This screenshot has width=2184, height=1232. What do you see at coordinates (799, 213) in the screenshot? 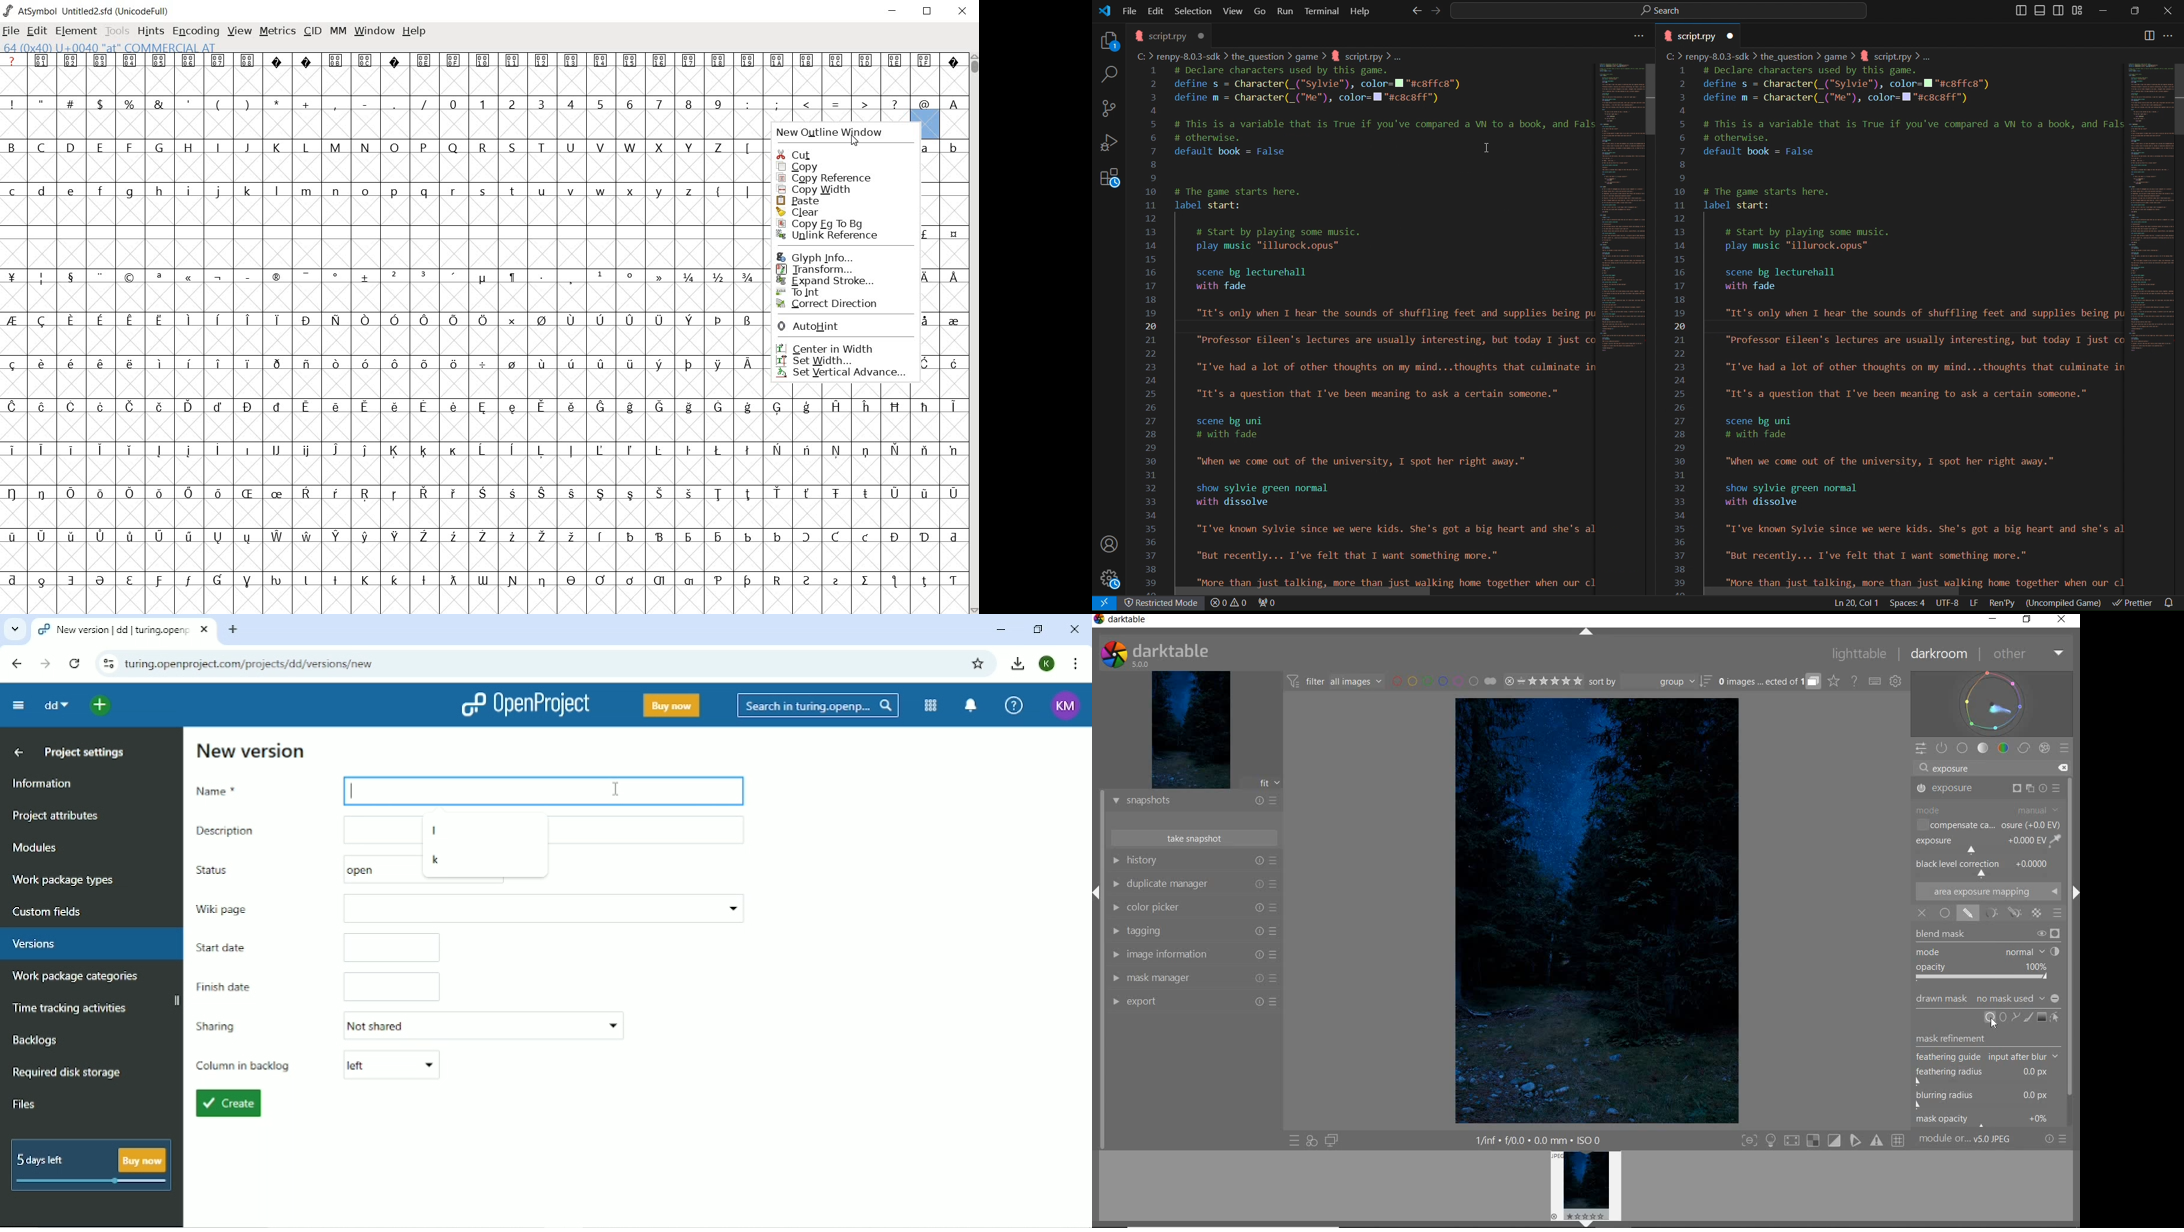
I see `CLEAR` at bounding box center [799, 213].